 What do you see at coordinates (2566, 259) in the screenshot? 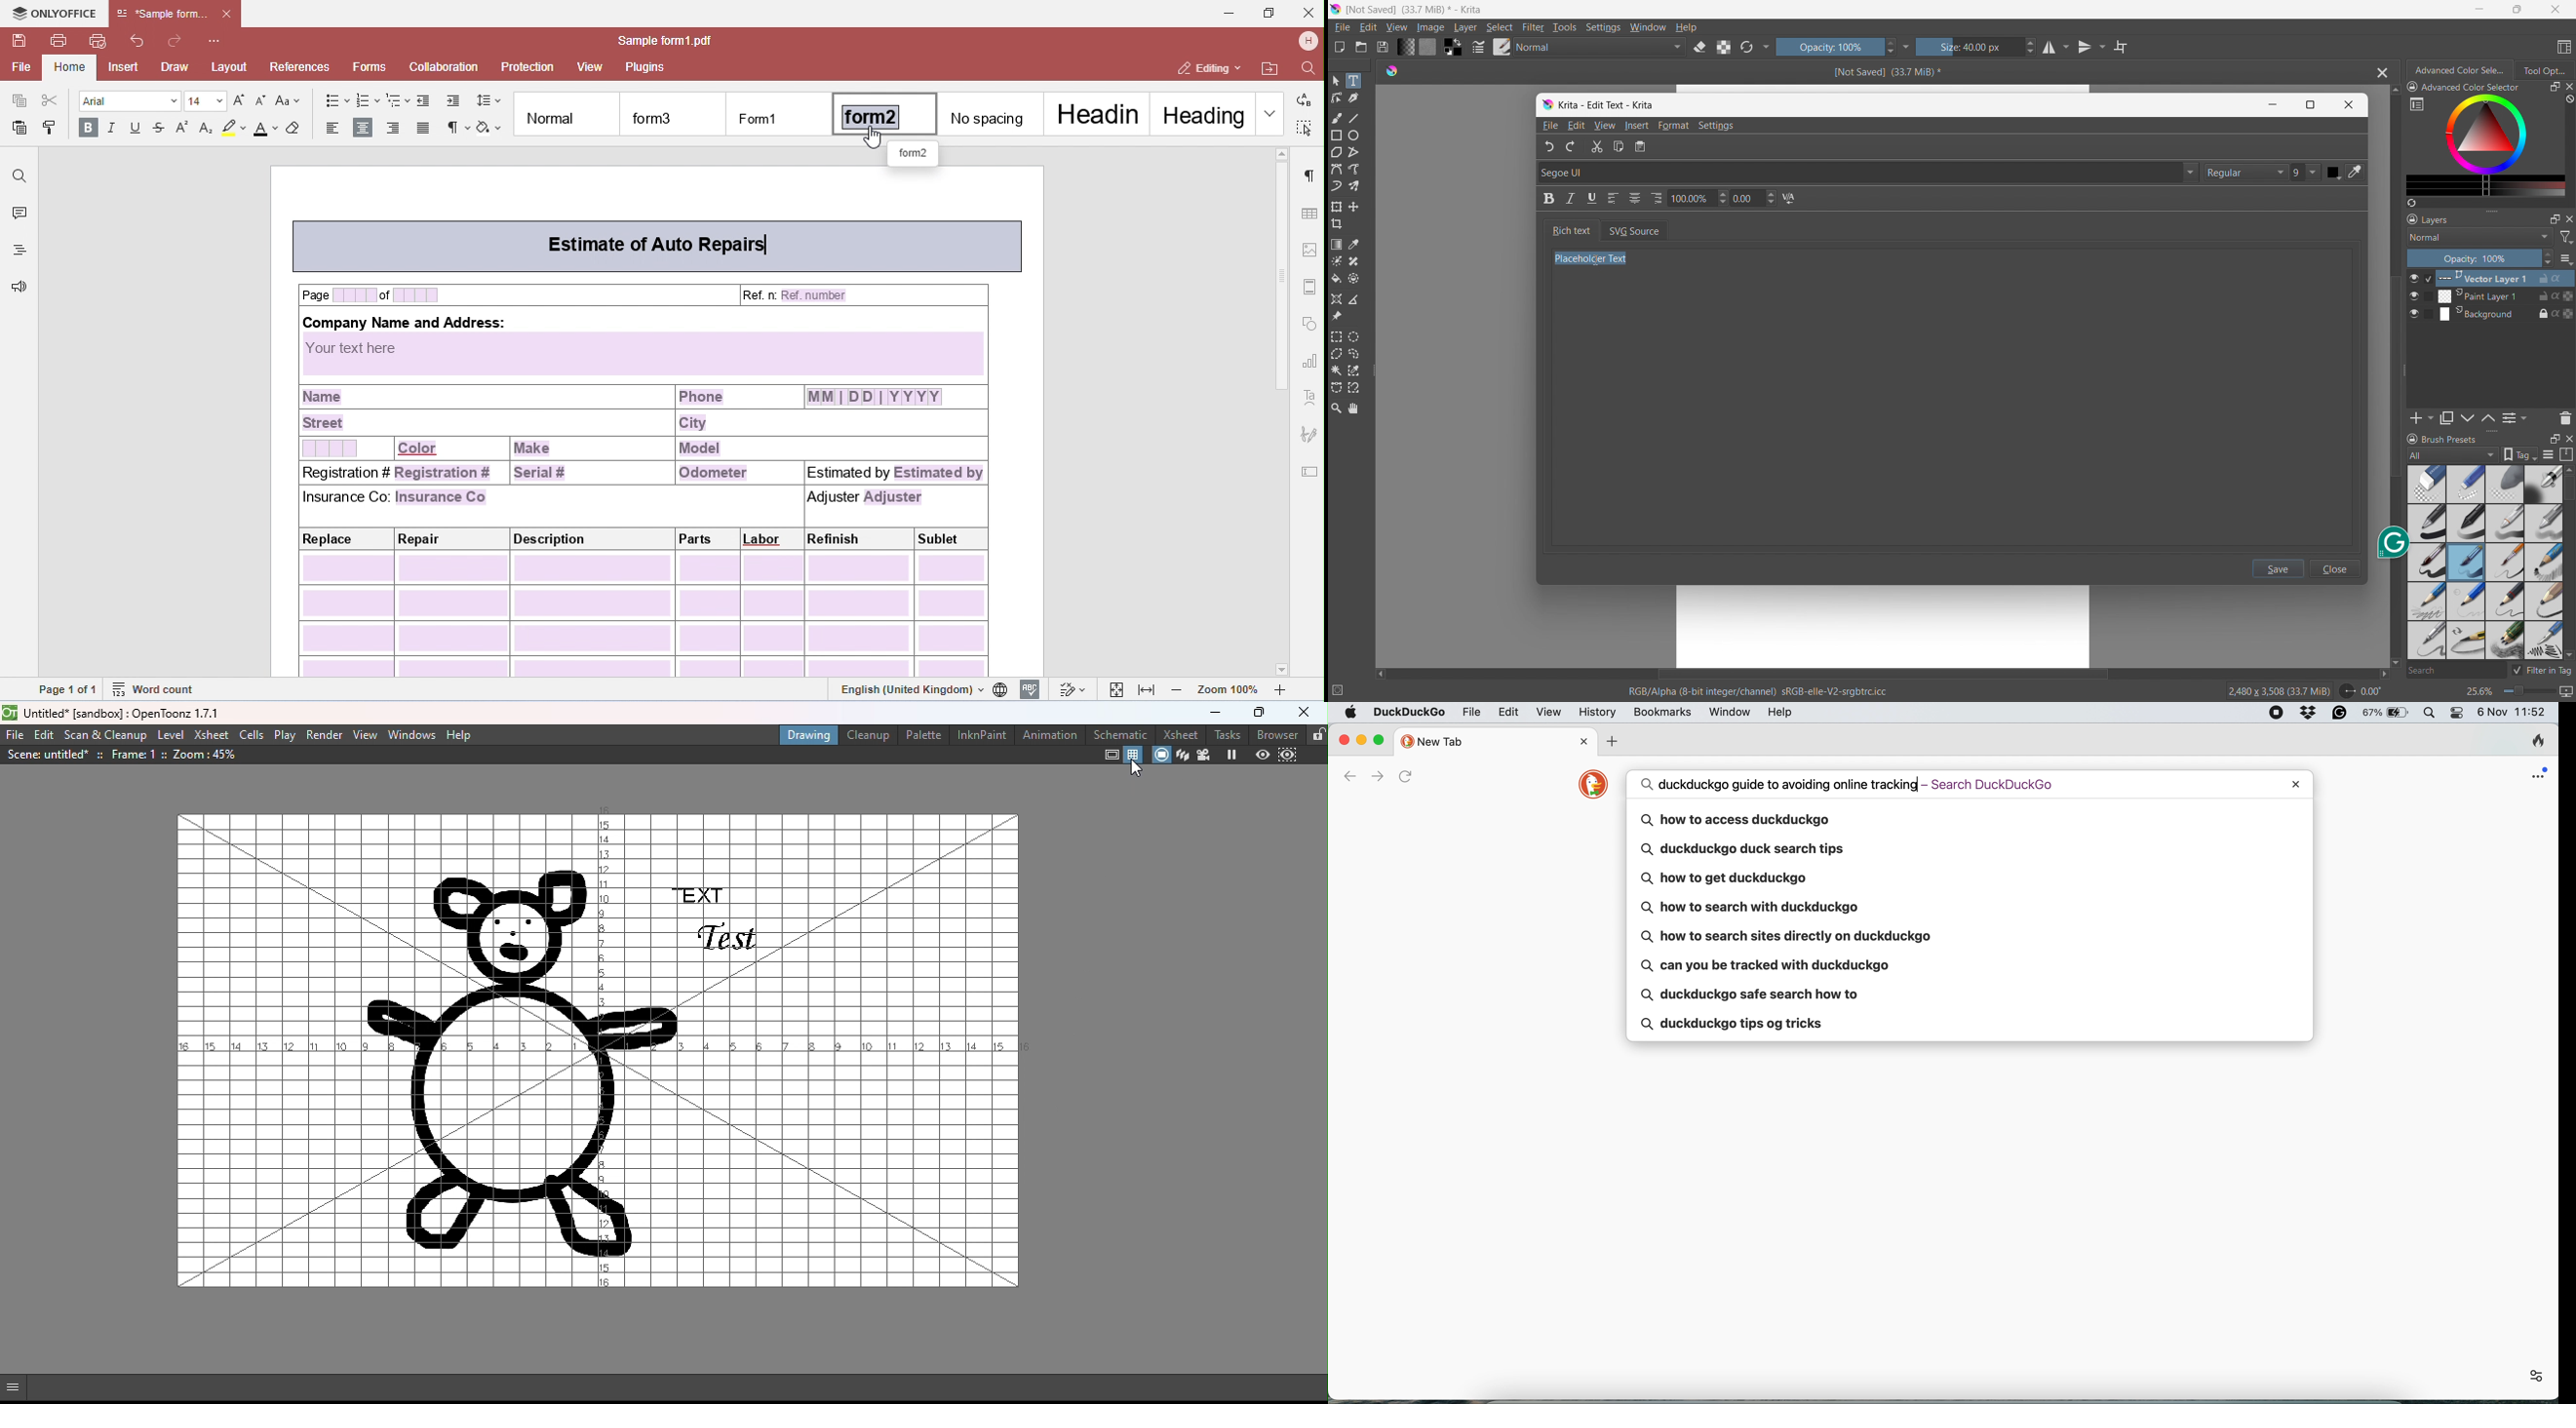
I see `options` at bounding box center [2566, 259].